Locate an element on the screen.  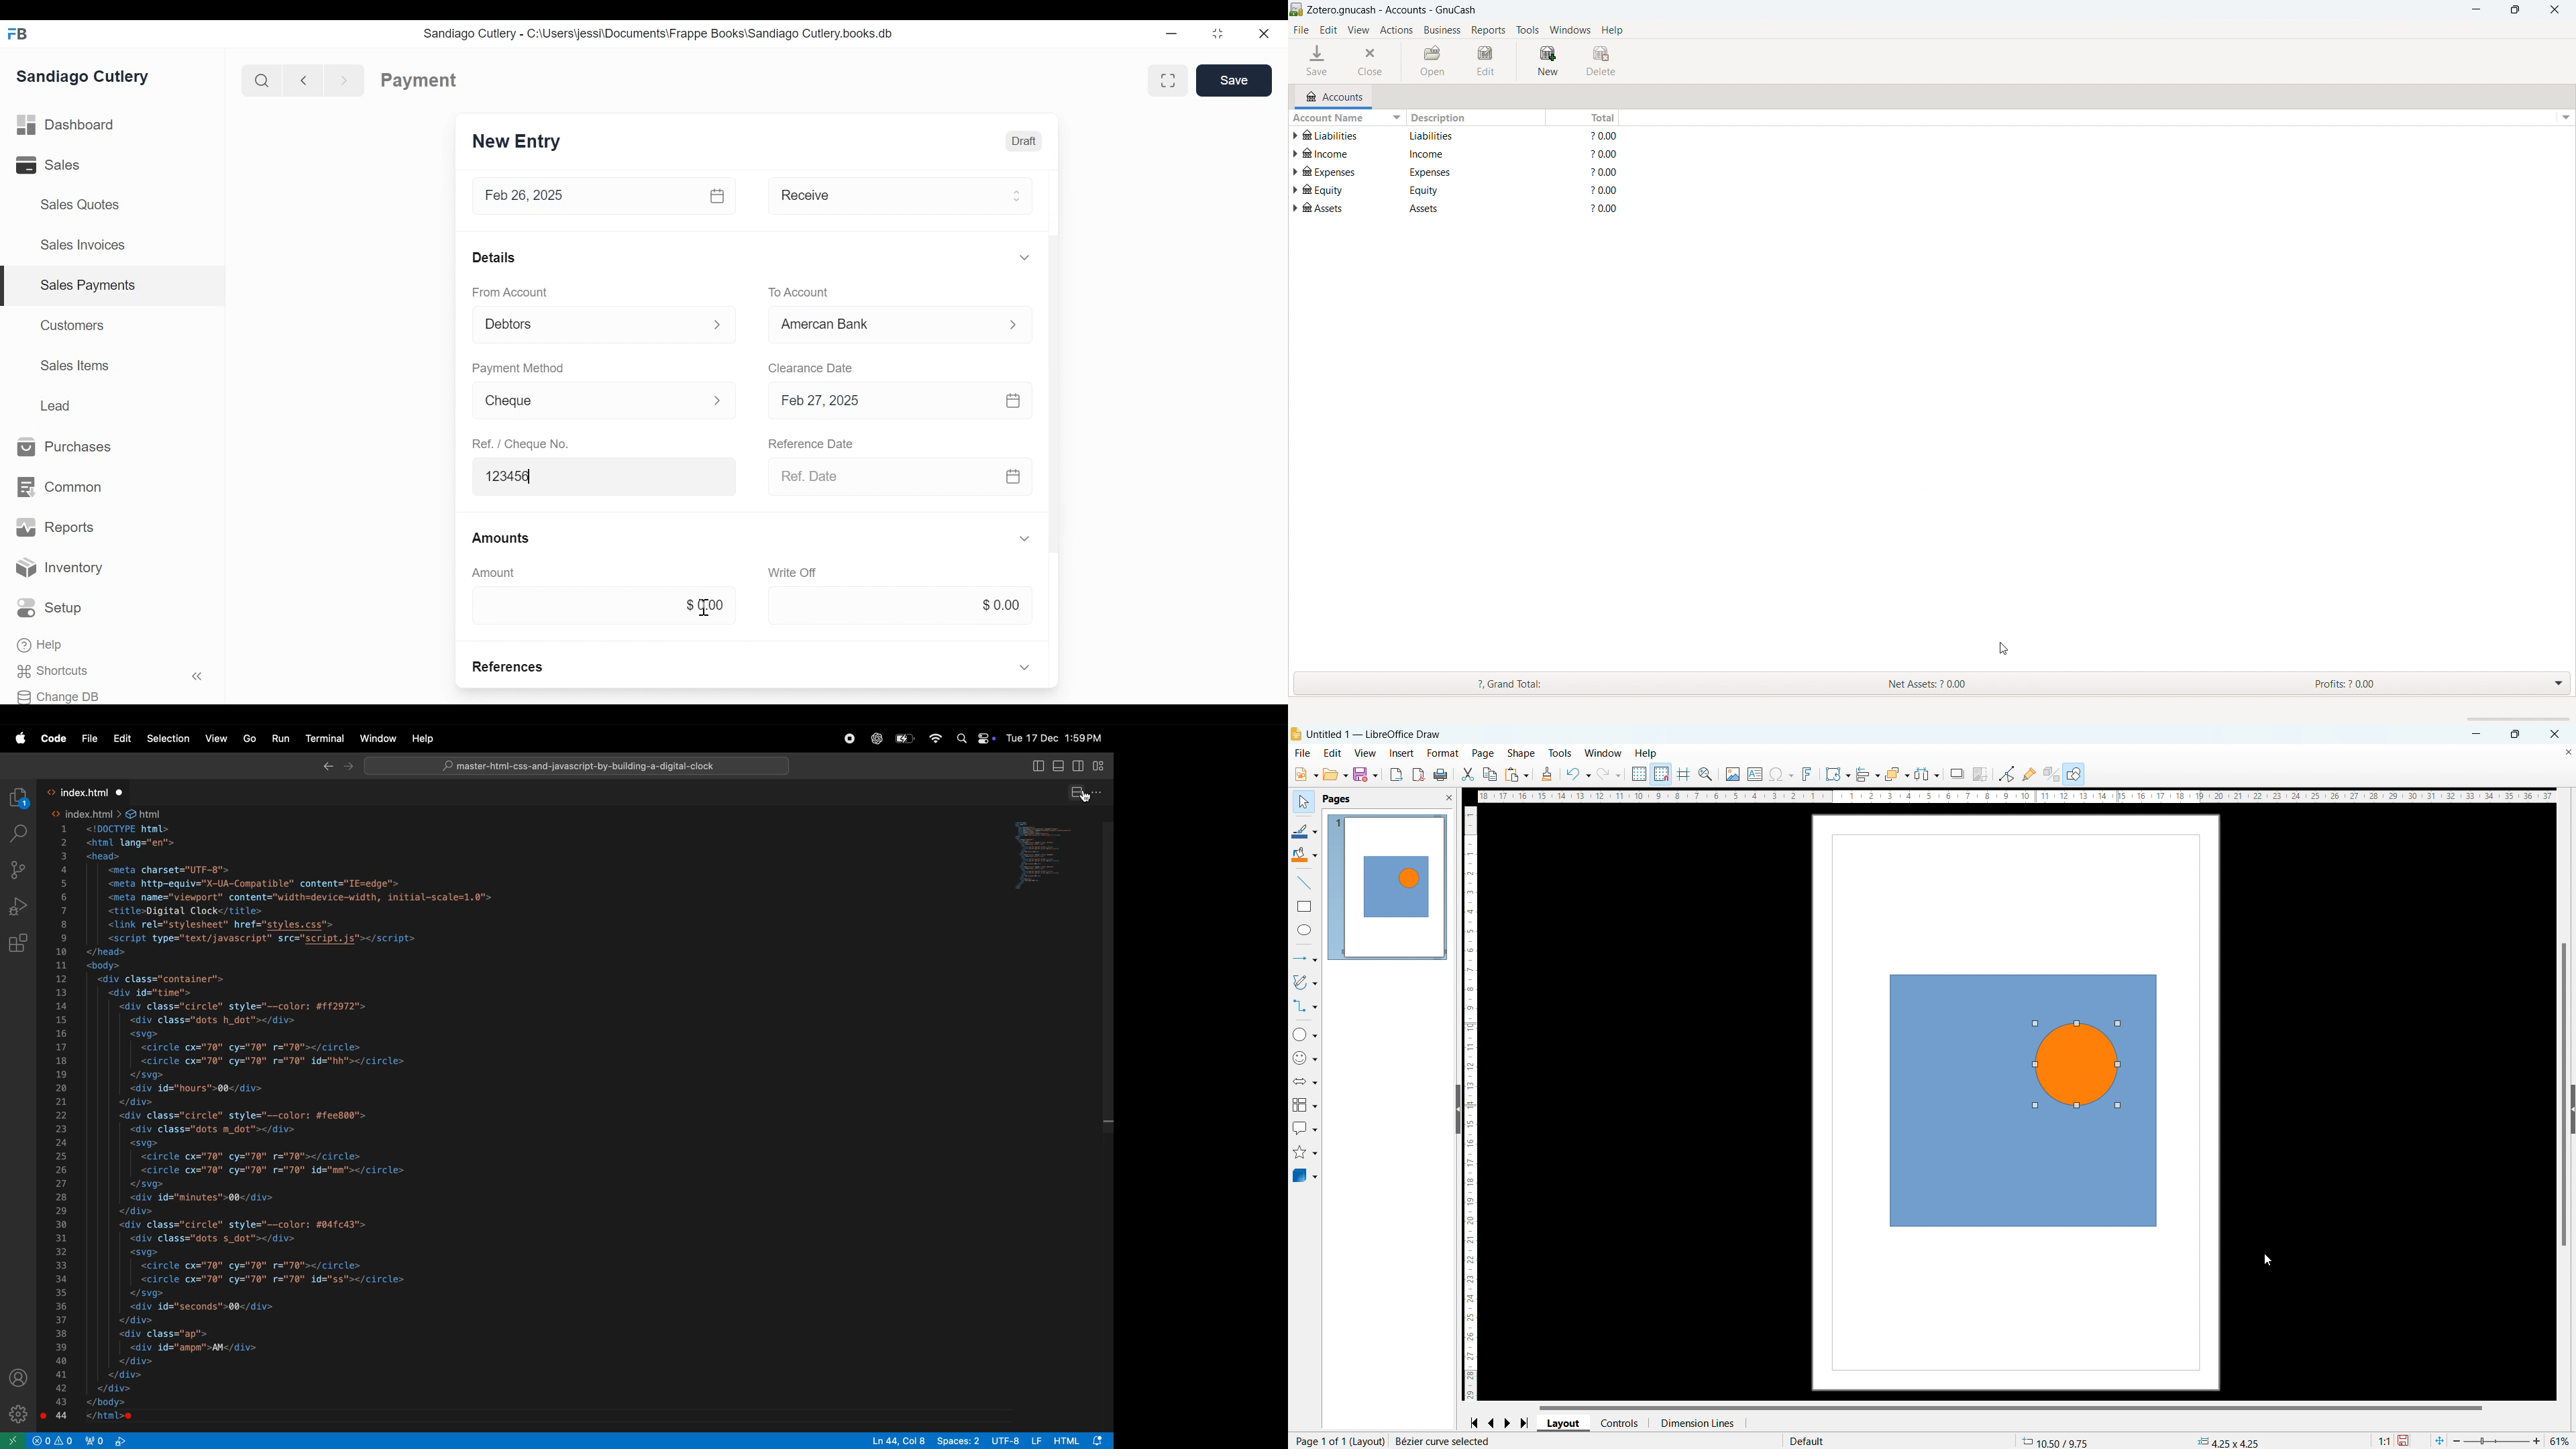
snap to grid is located at coordinates (1661, 775).